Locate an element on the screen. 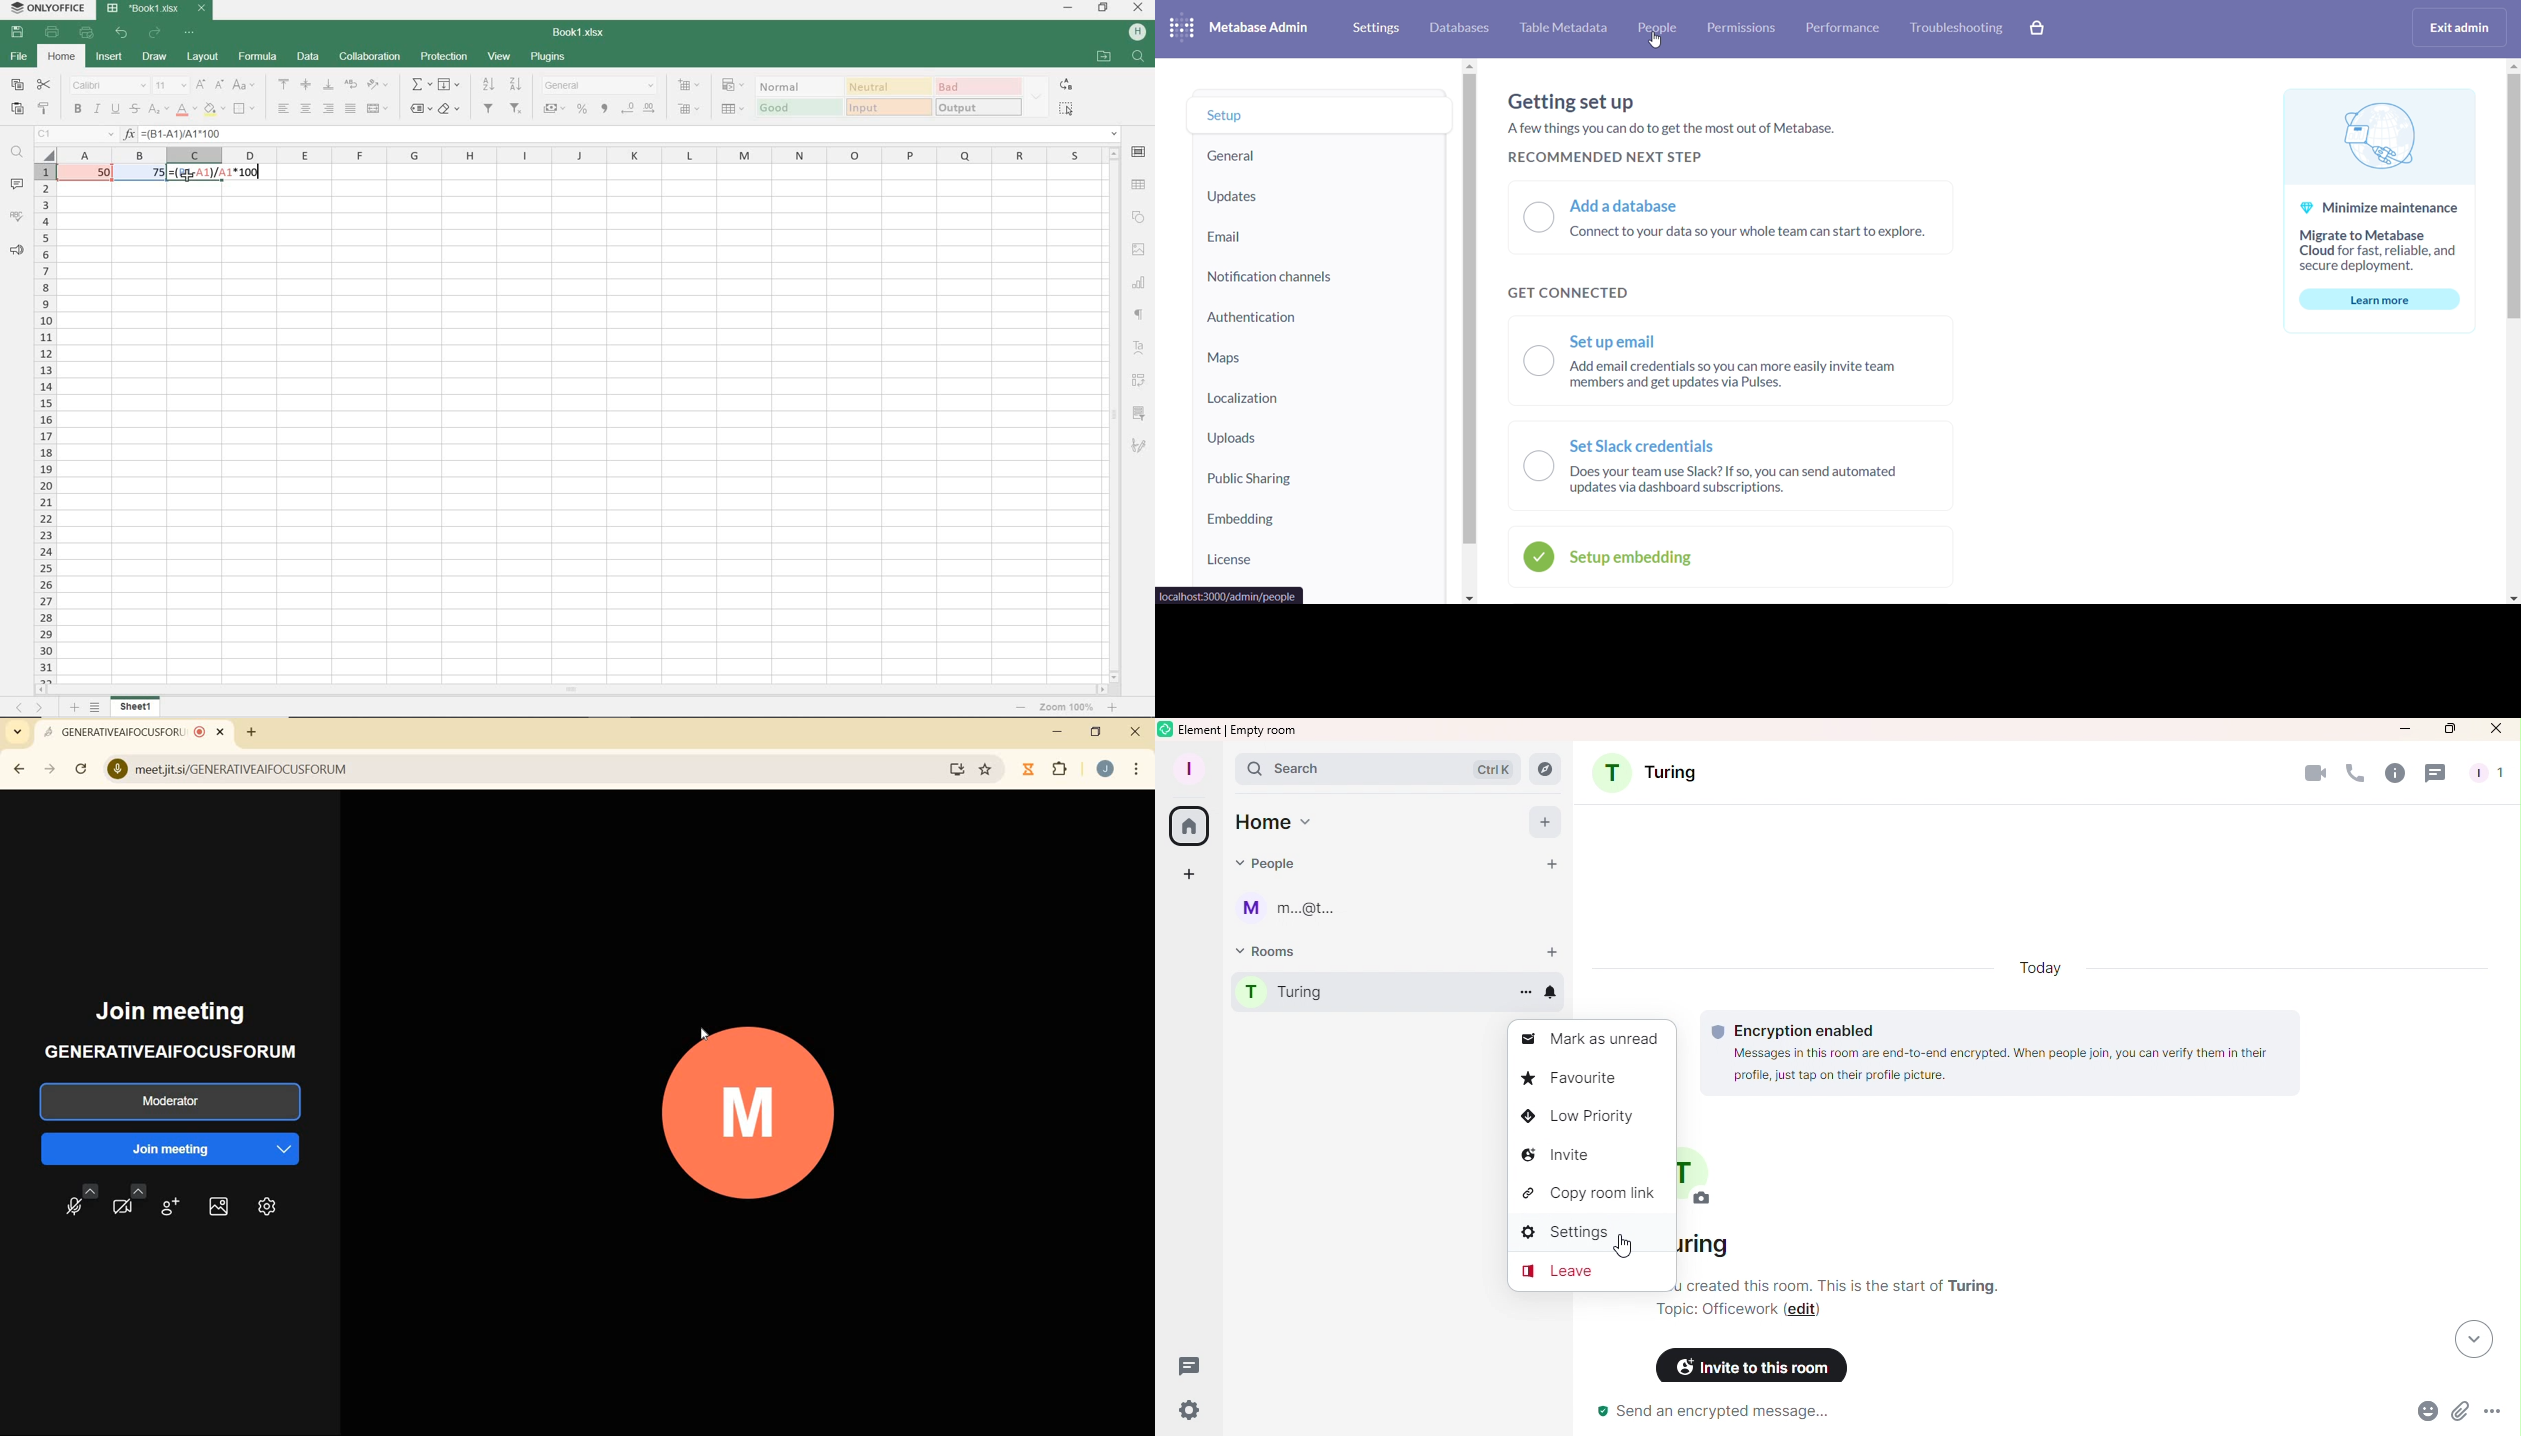 The image size is (2548, 1456). Moderator is located at coordinates (168, 1102).